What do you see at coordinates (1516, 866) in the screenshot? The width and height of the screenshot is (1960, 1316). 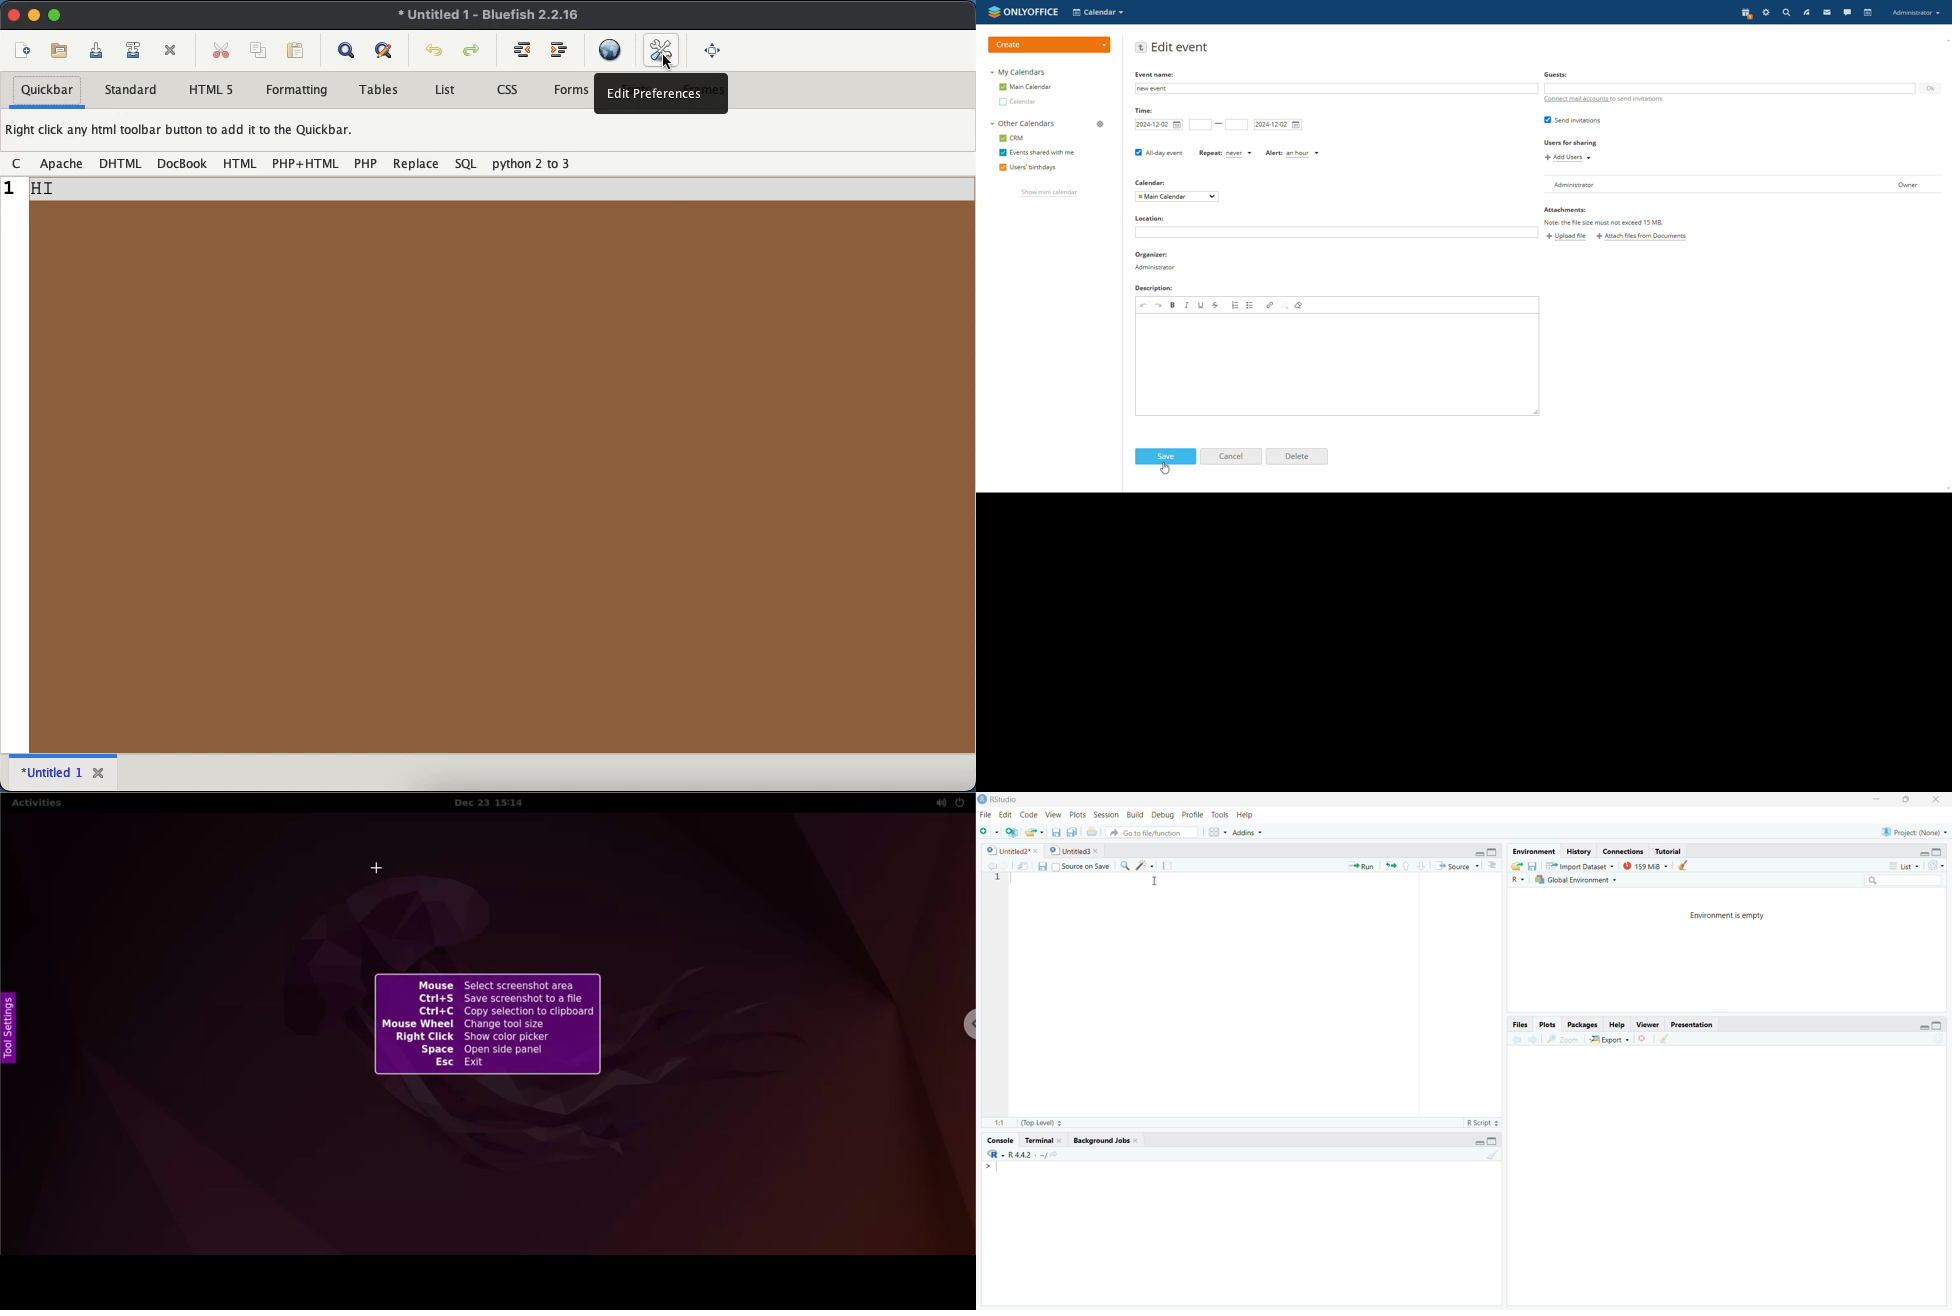 I see `Open folder` at bounding box center [1516, 866].